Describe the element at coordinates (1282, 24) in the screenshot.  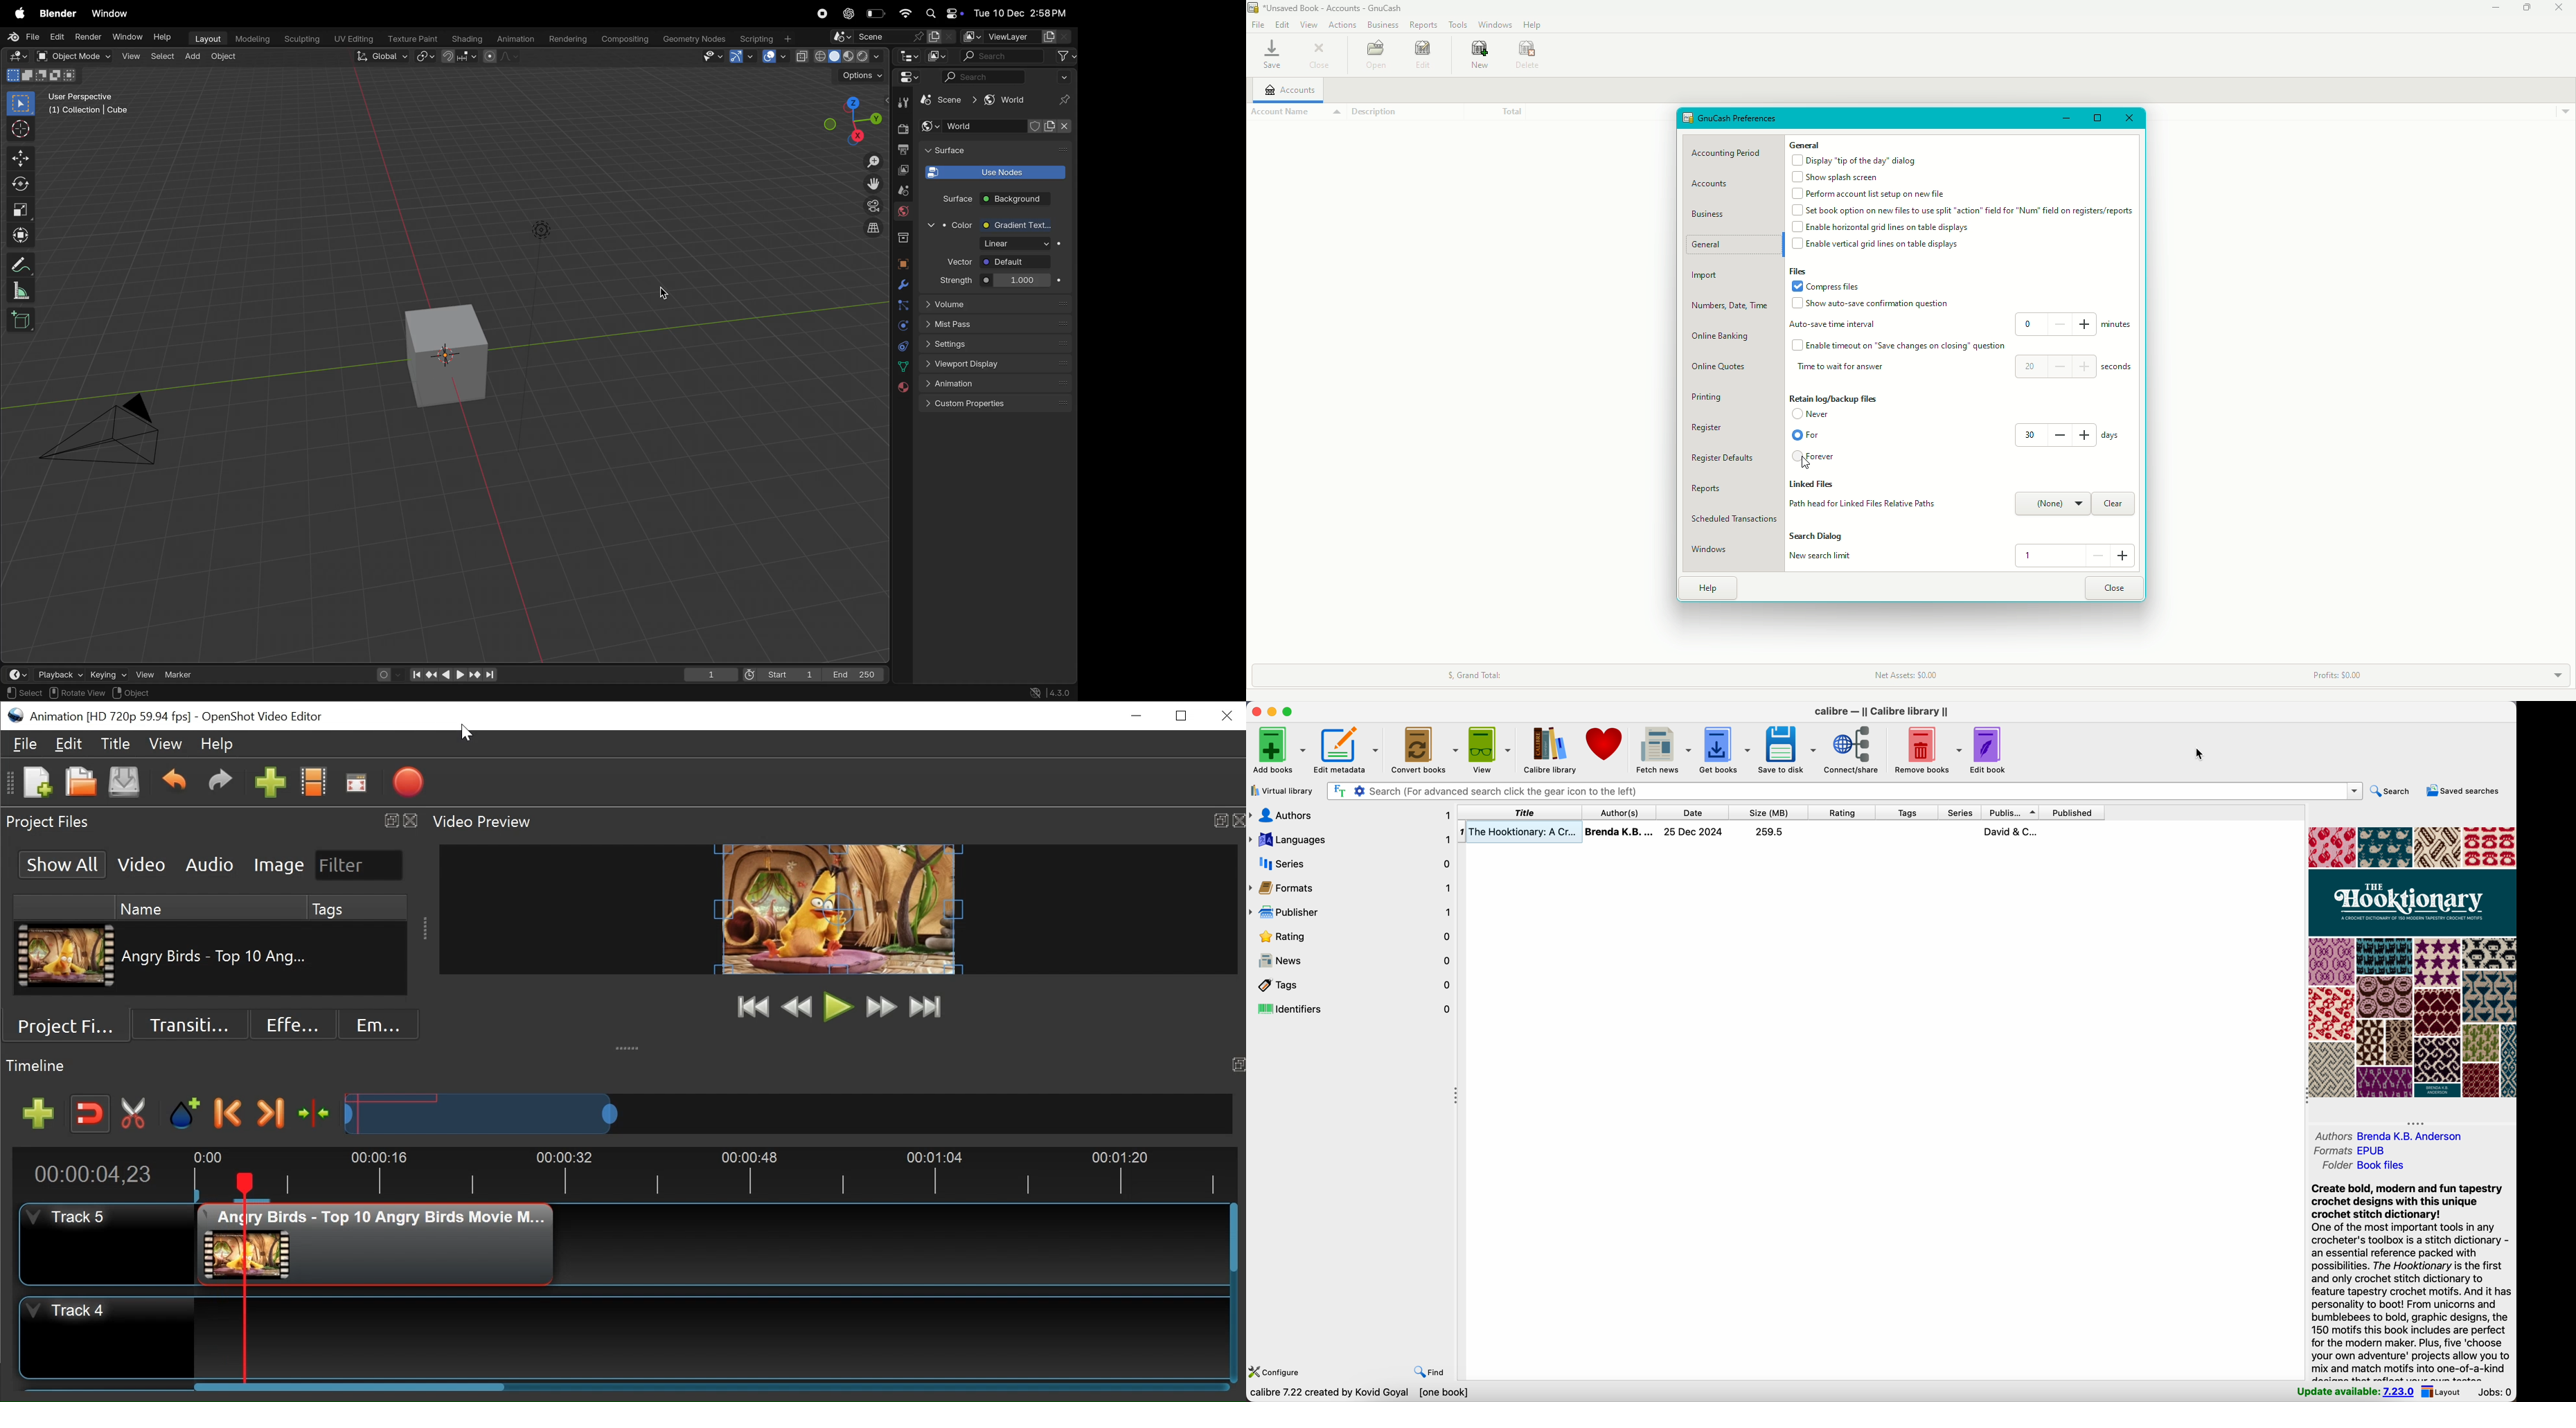
I see `Edit` at that location.